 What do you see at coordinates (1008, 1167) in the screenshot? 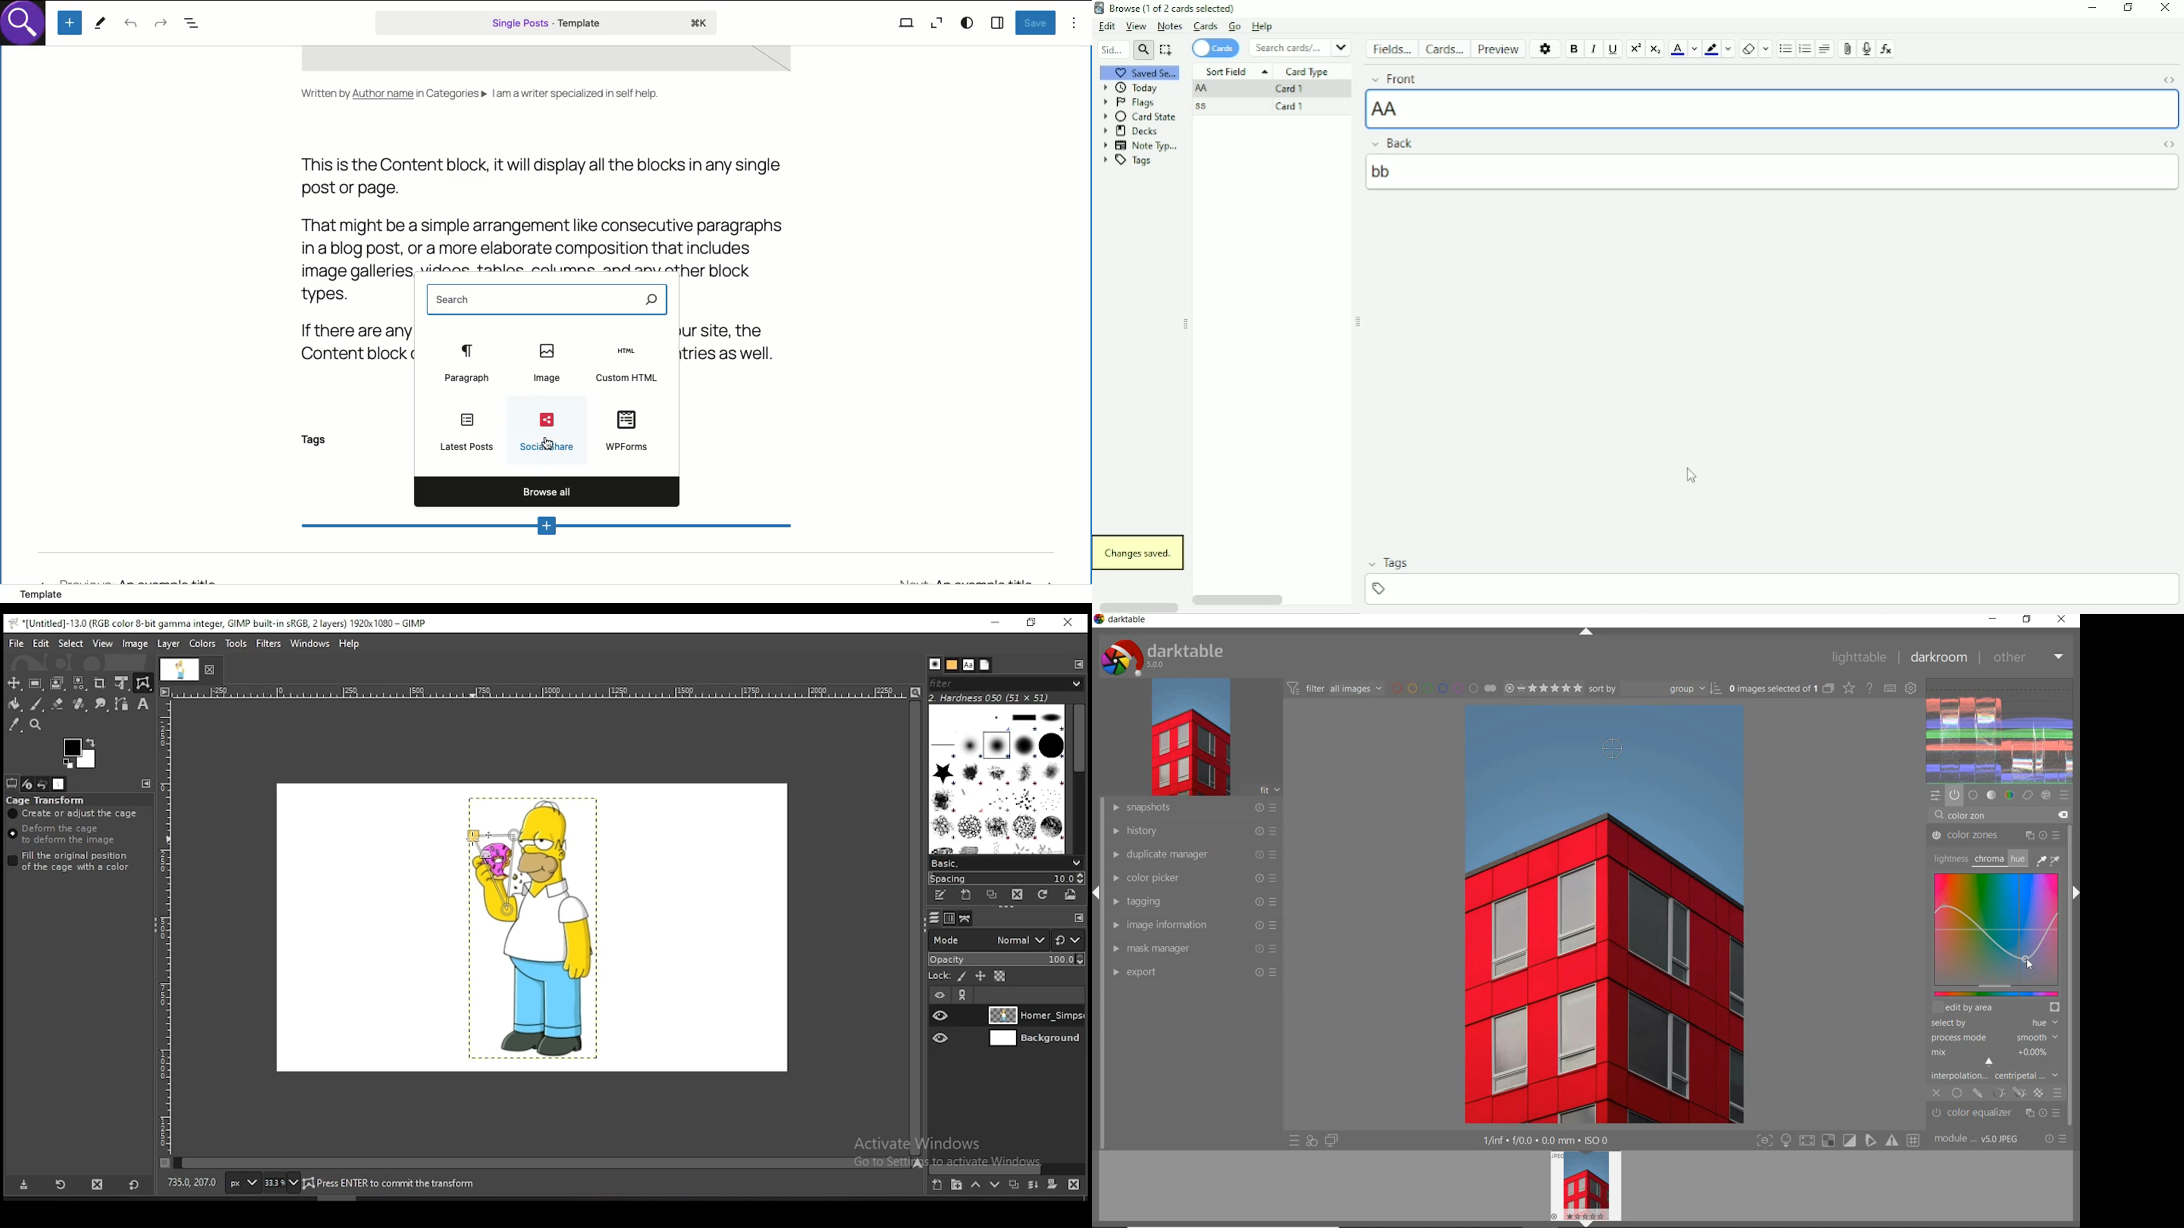
I see `scroll bar` at bounding box center [1008, 1167].